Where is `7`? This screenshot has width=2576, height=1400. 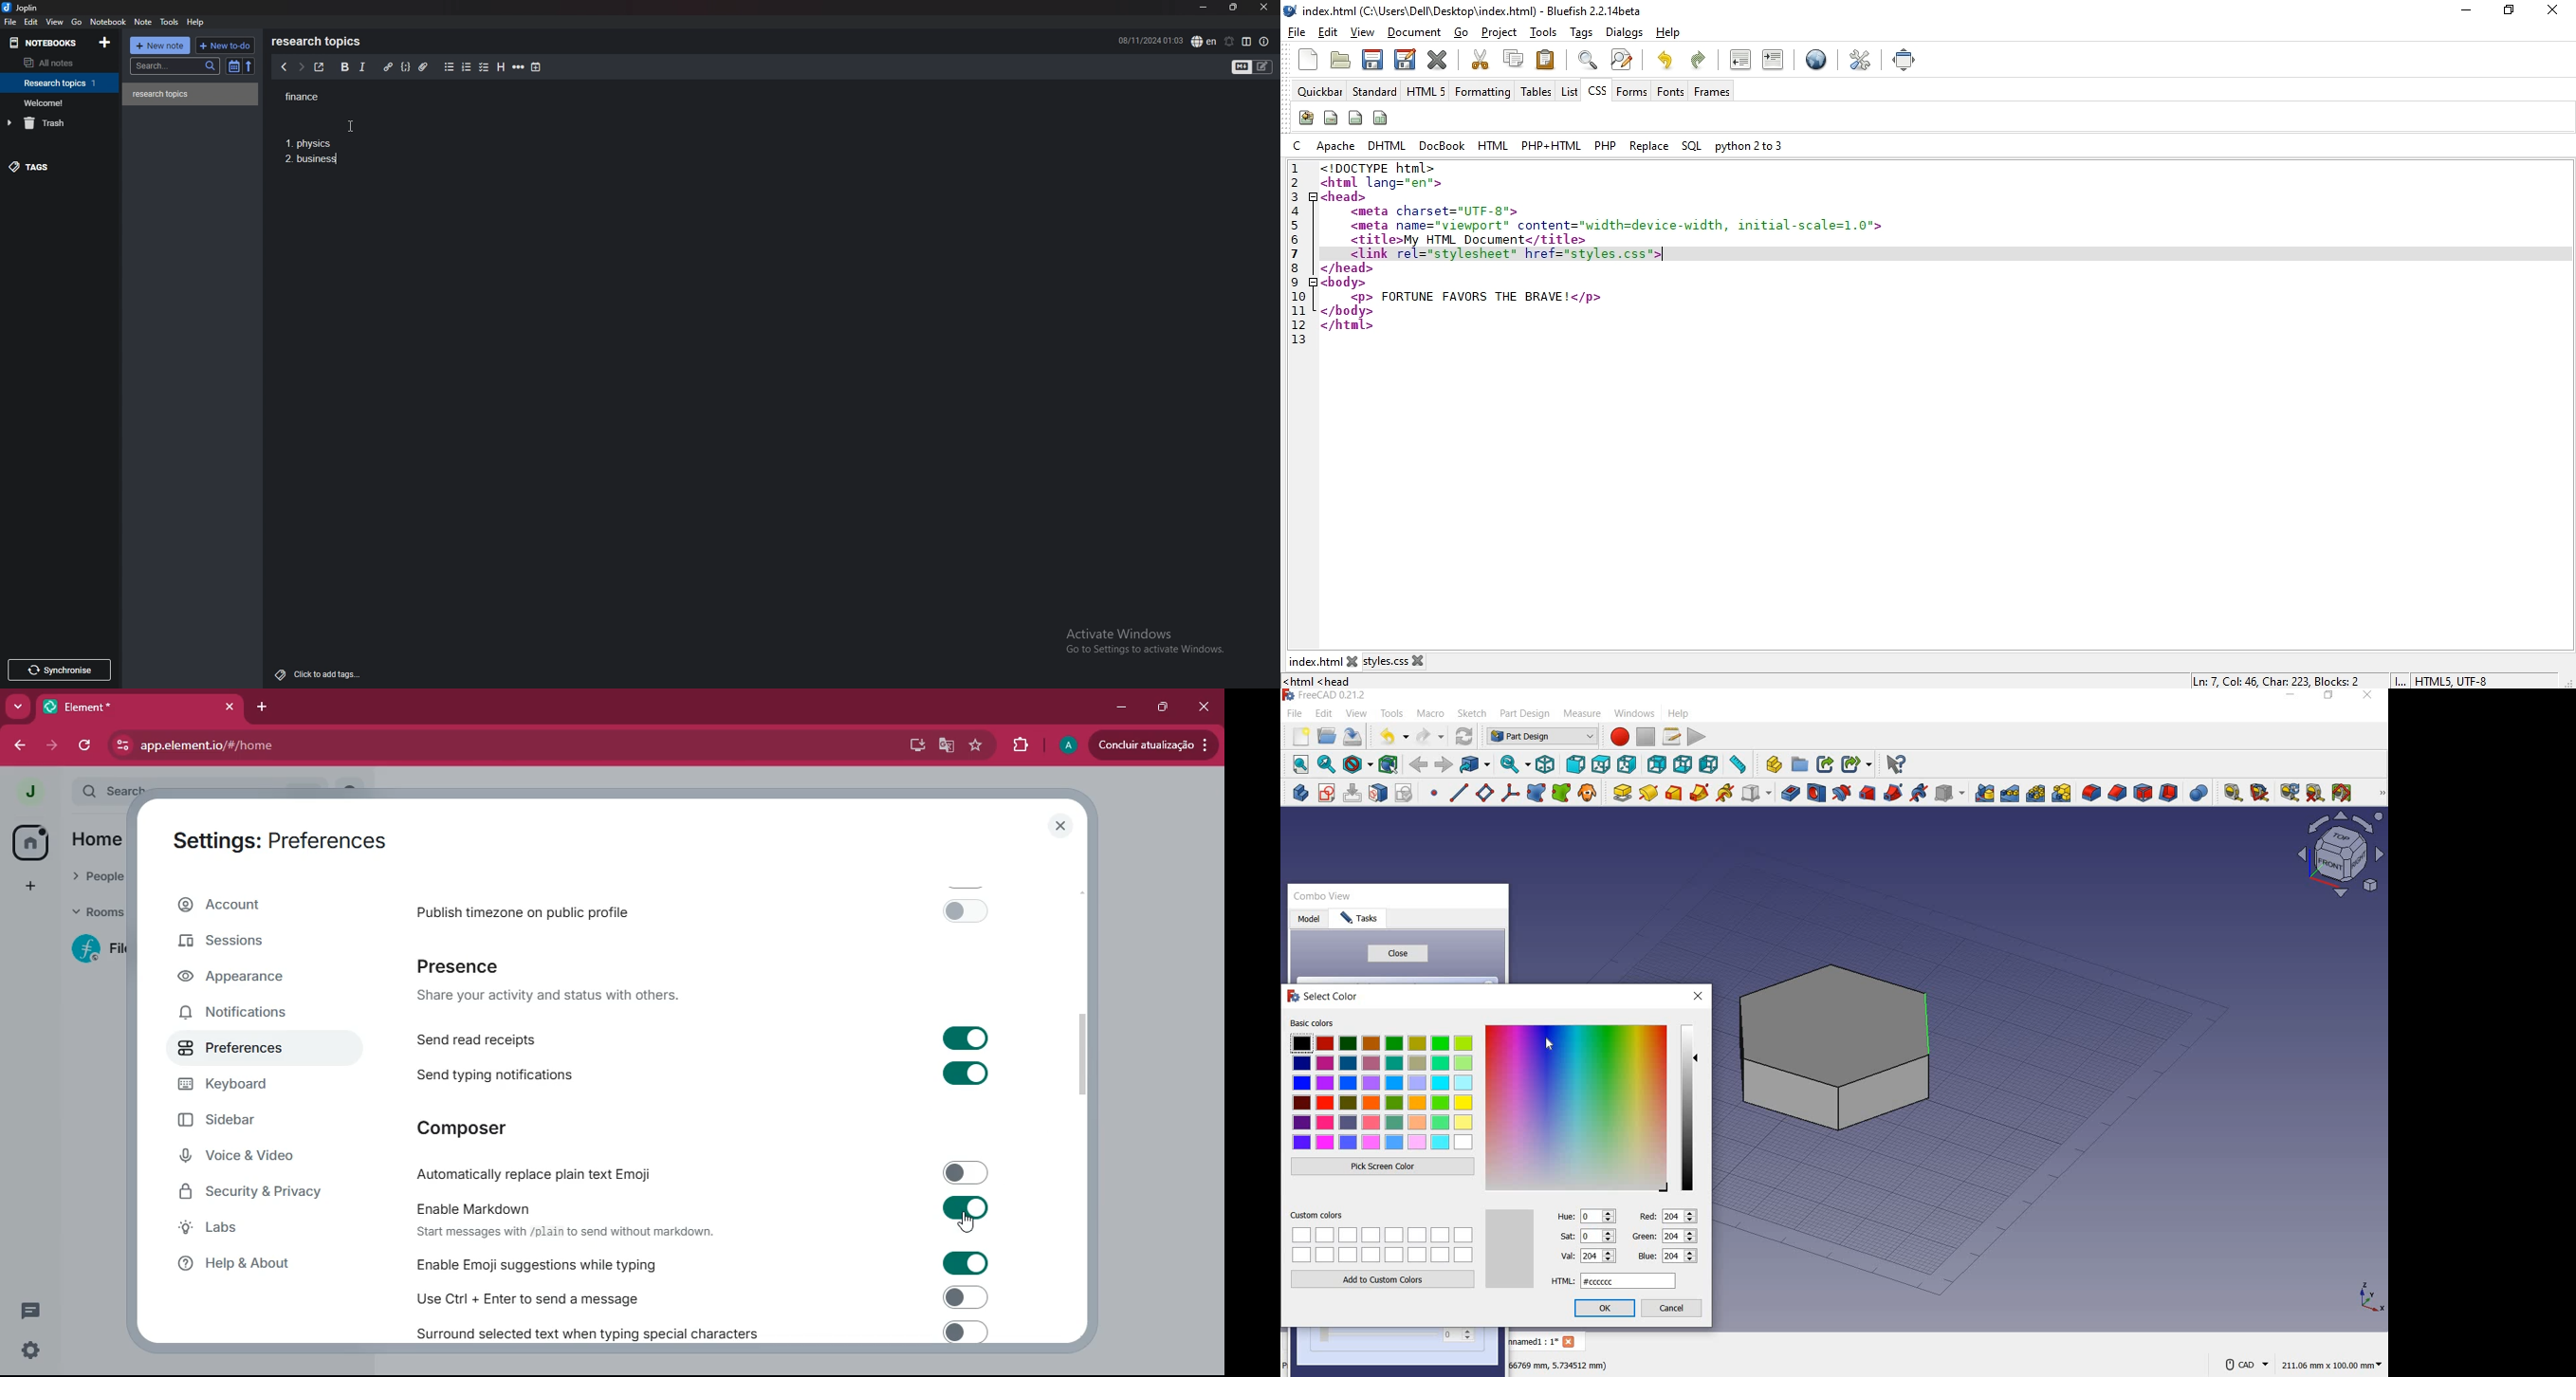
7 is located at coordinates (1296, 254).